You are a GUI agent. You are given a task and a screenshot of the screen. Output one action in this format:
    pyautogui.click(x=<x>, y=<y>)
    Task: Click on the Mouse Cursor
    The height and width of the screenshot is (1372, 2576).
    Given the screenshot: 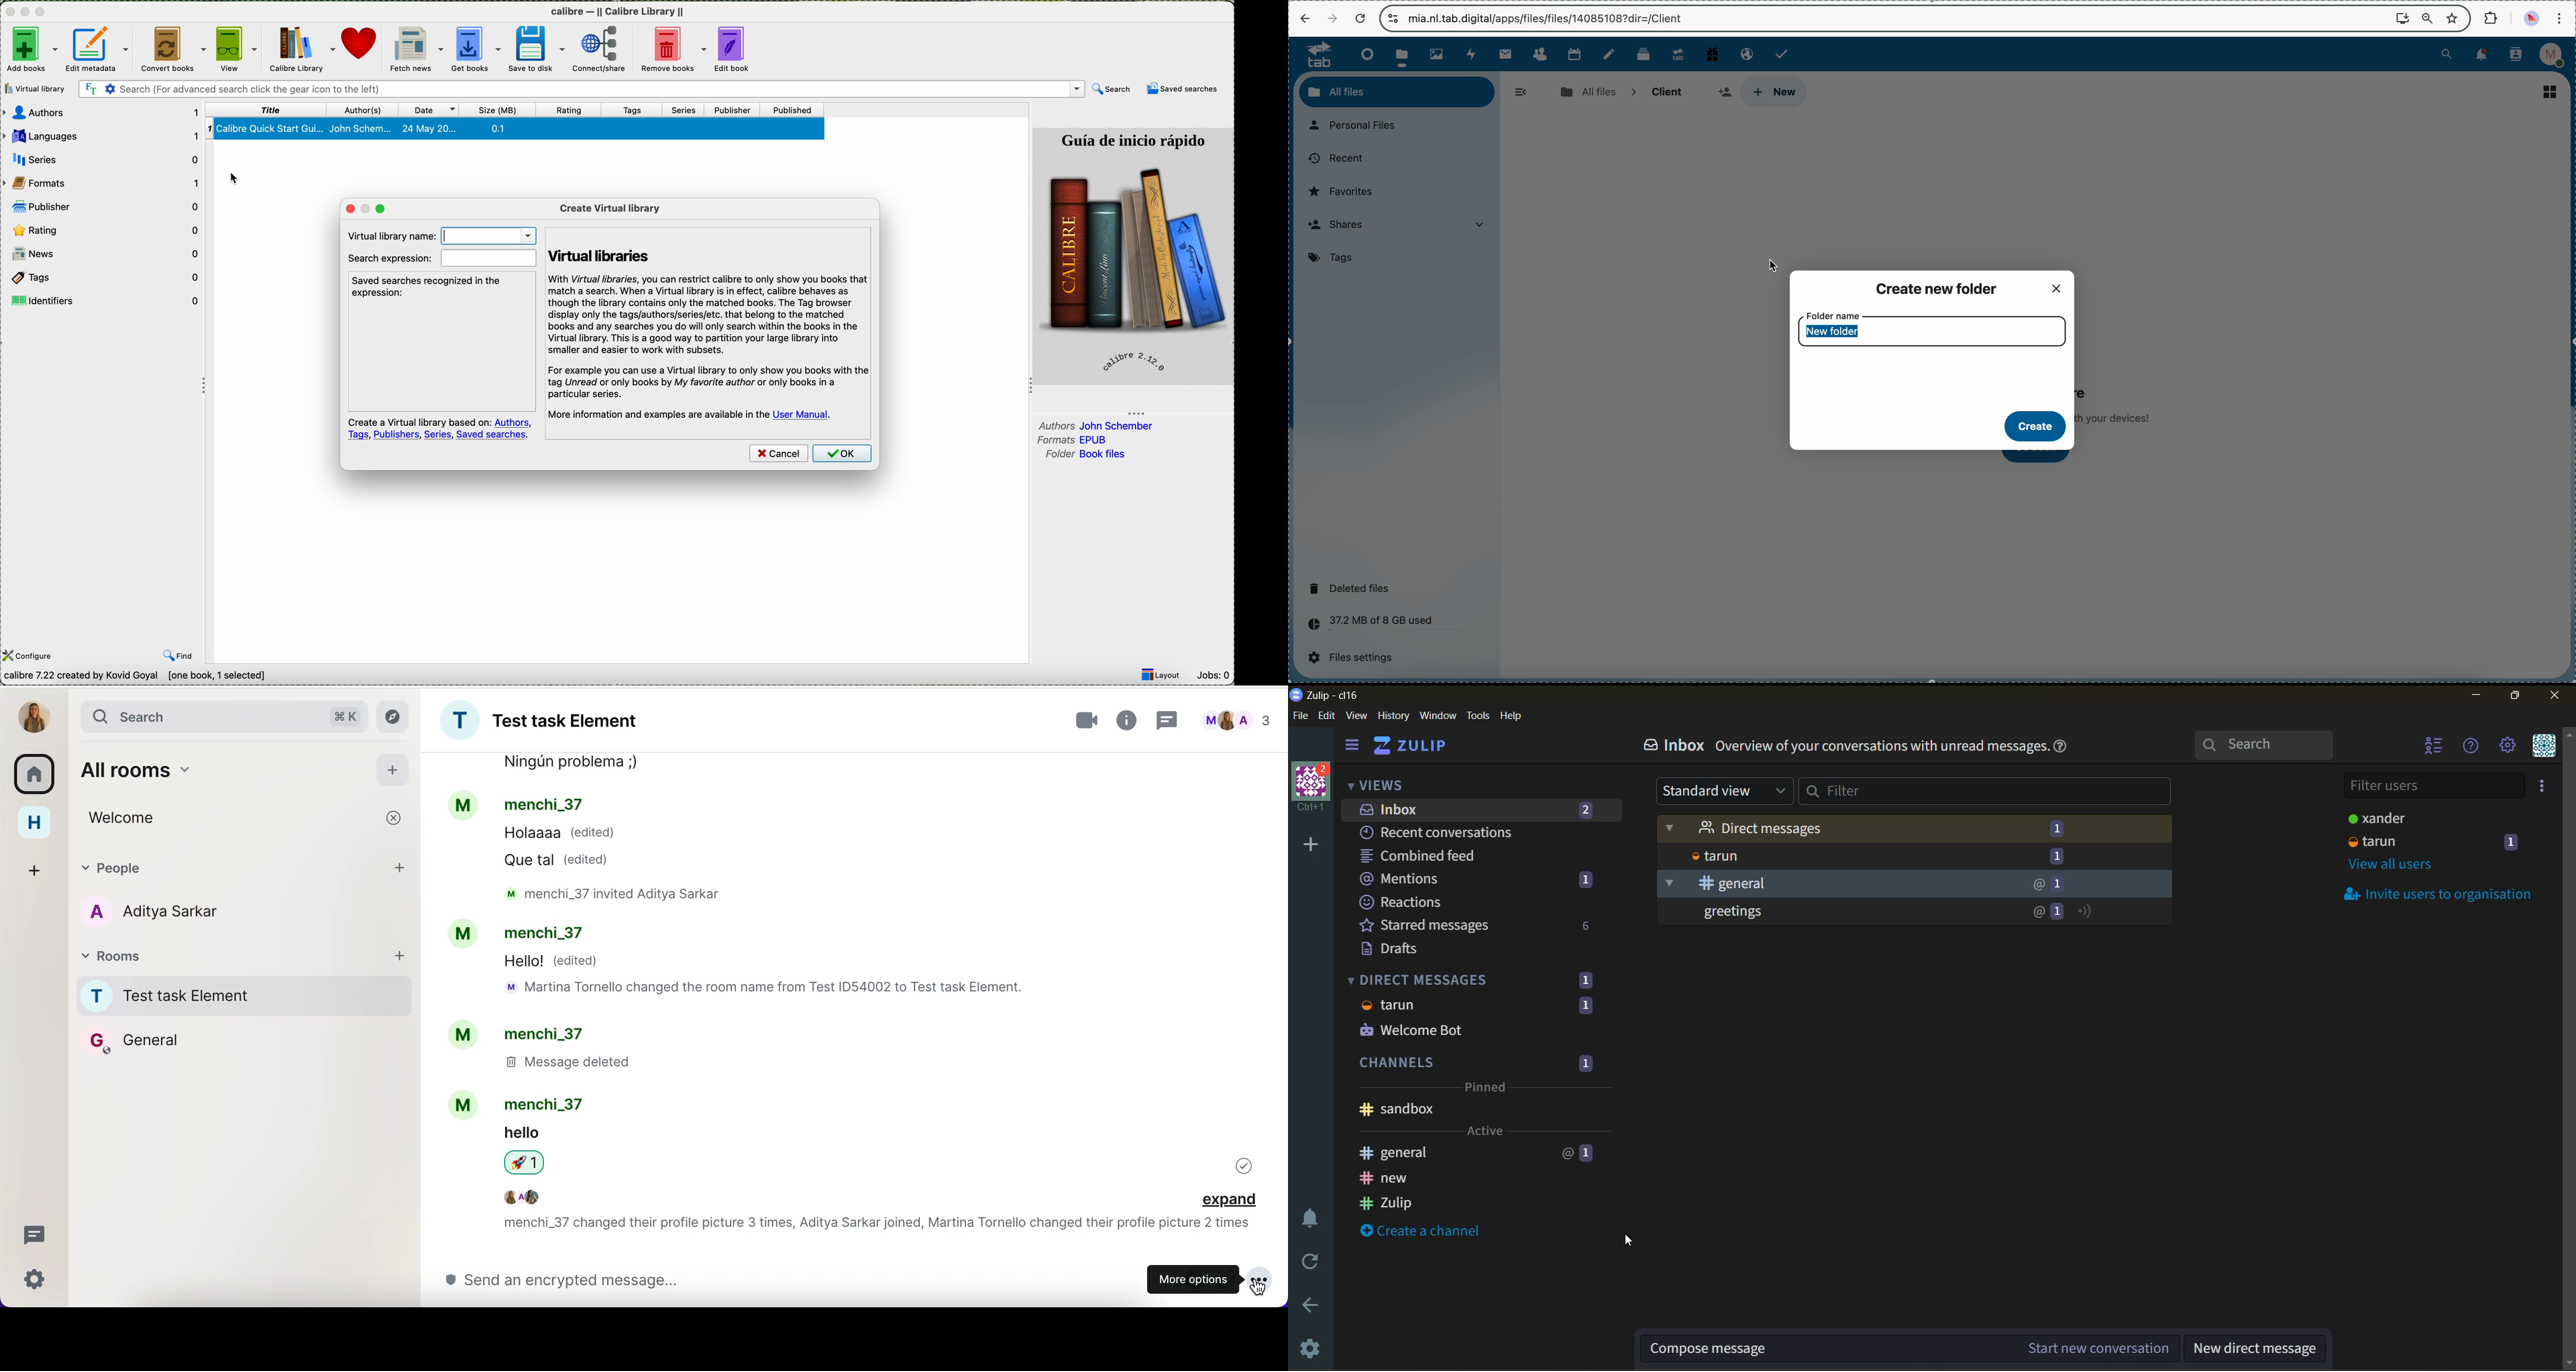 What is the action you would take?
    pyautogui.click(x=1633, y=1241)
    